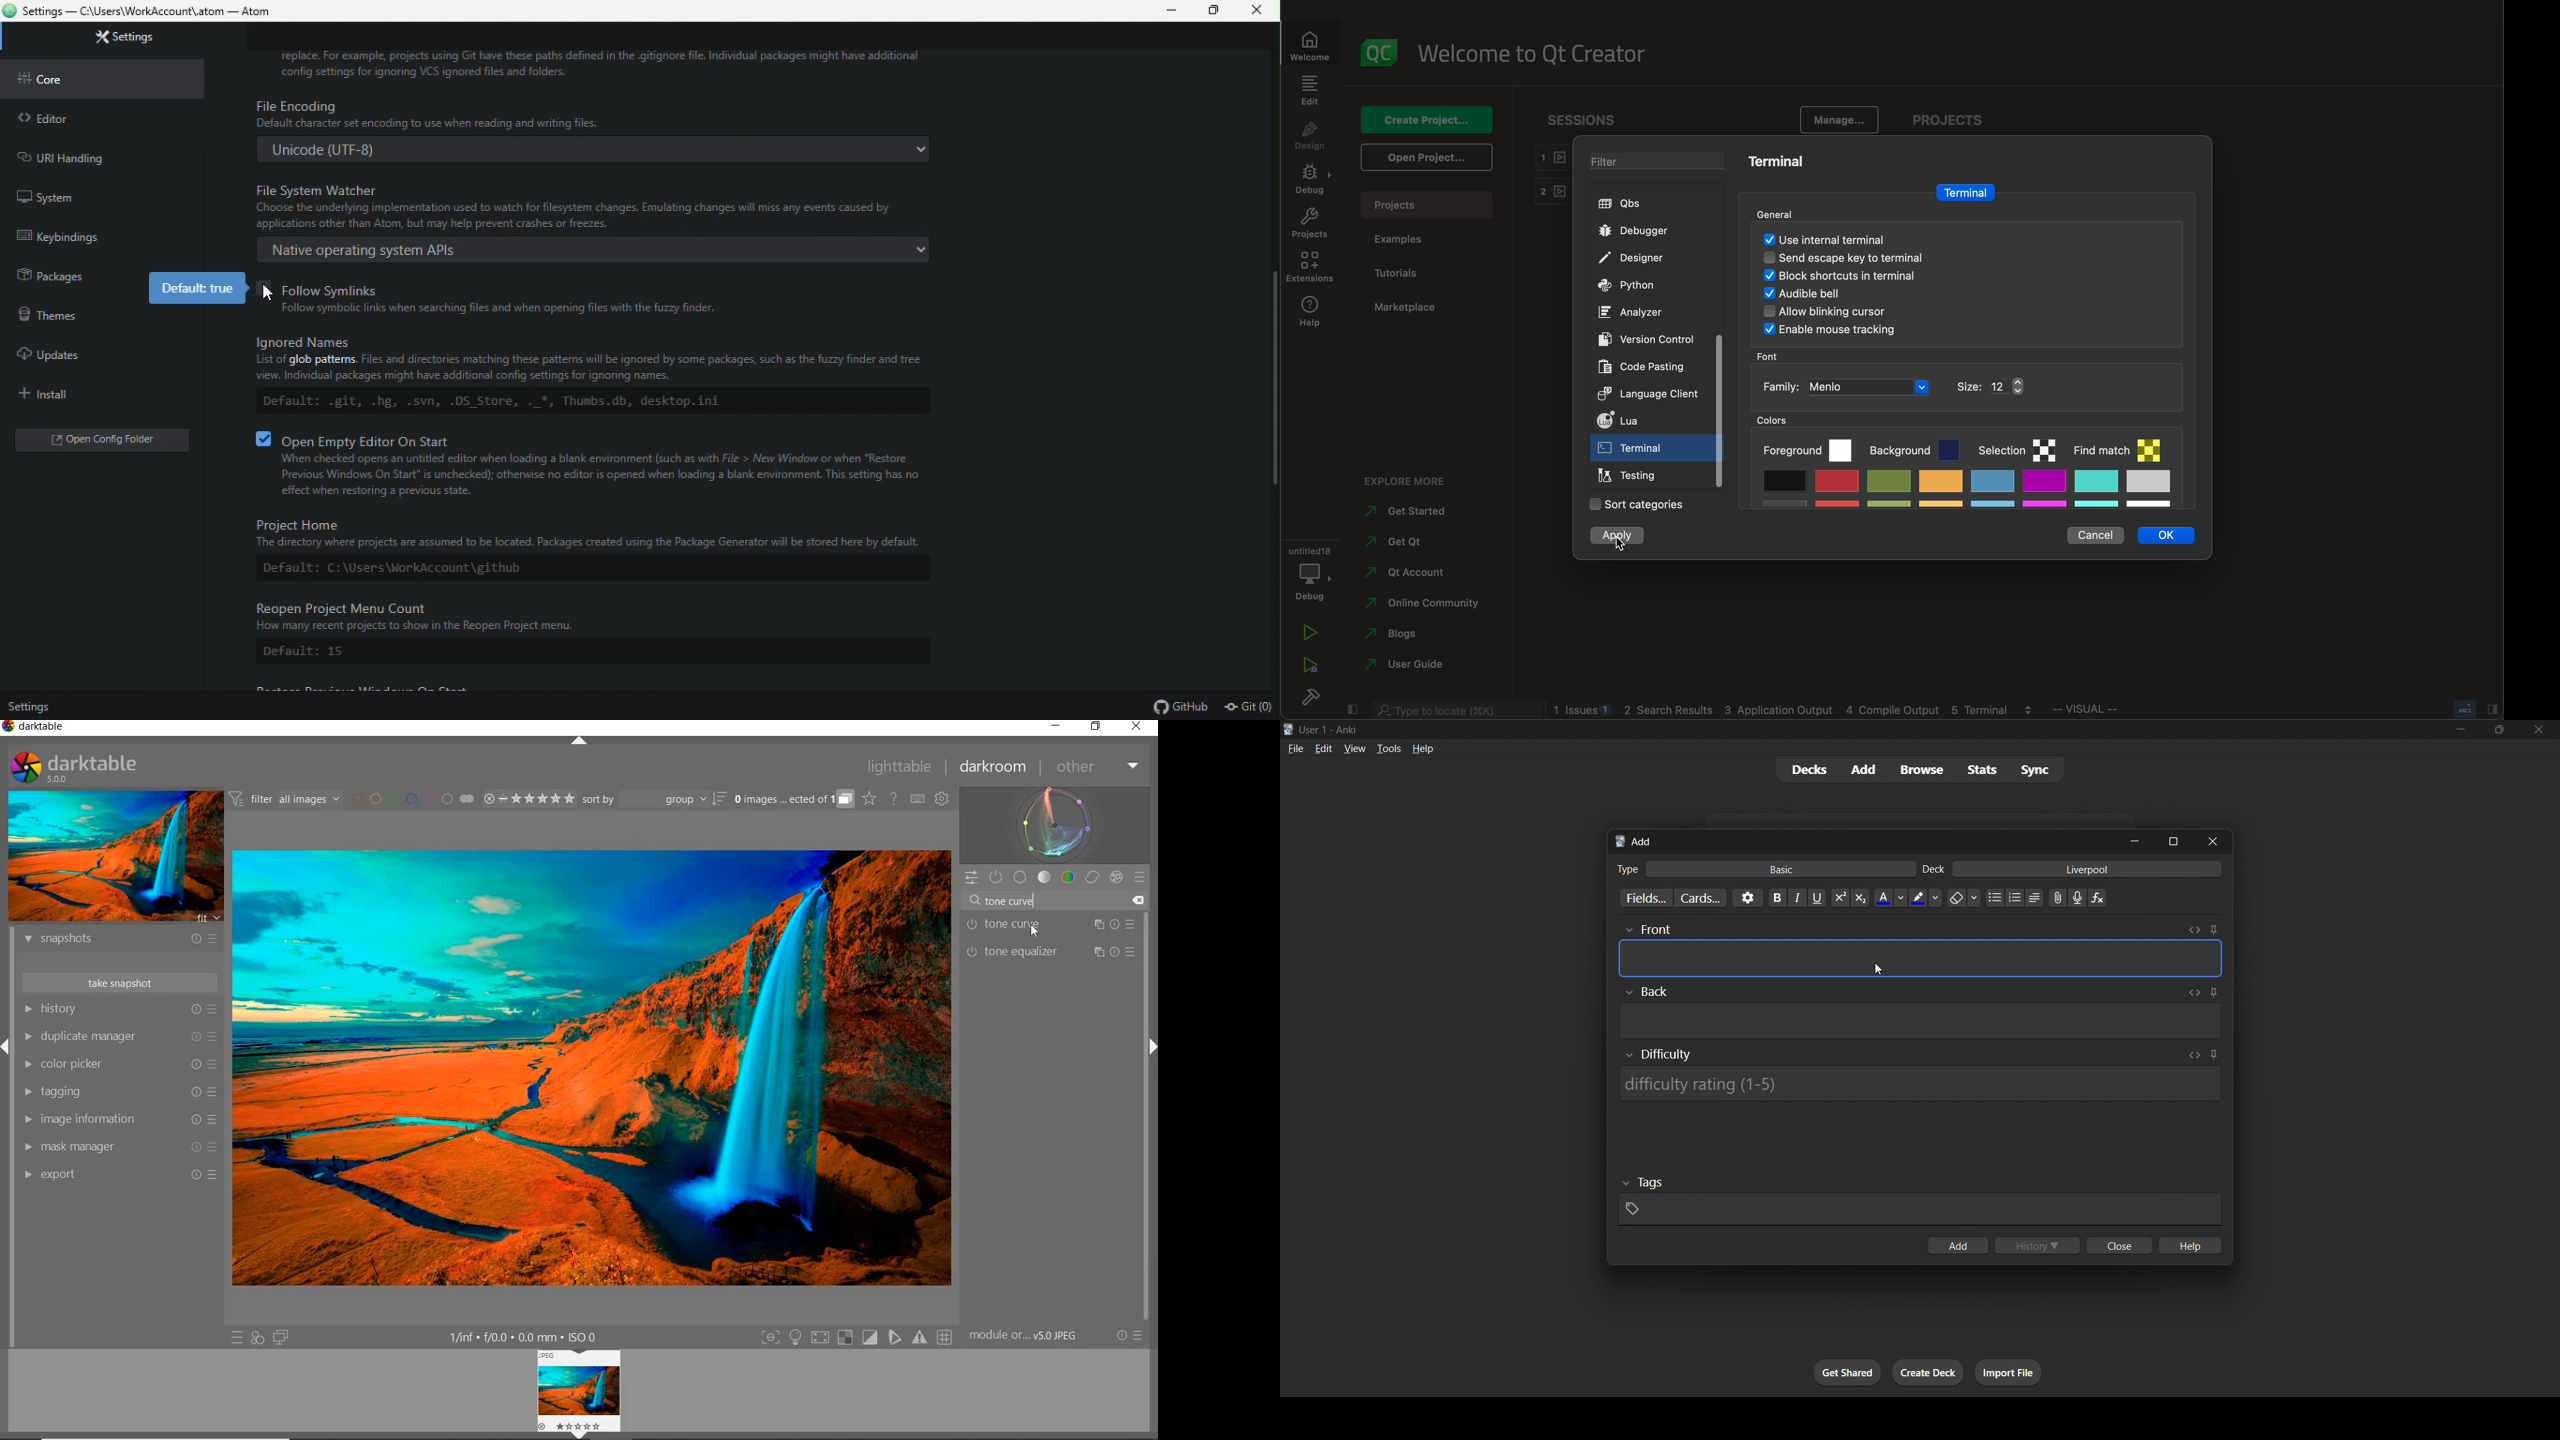 The width and height of the screenshot is (2576, 1456). What do you see at coordinates (1151, 1048) in the screenshot?
I see `Expand/Collapse` at bounding box center [1151, 1048].